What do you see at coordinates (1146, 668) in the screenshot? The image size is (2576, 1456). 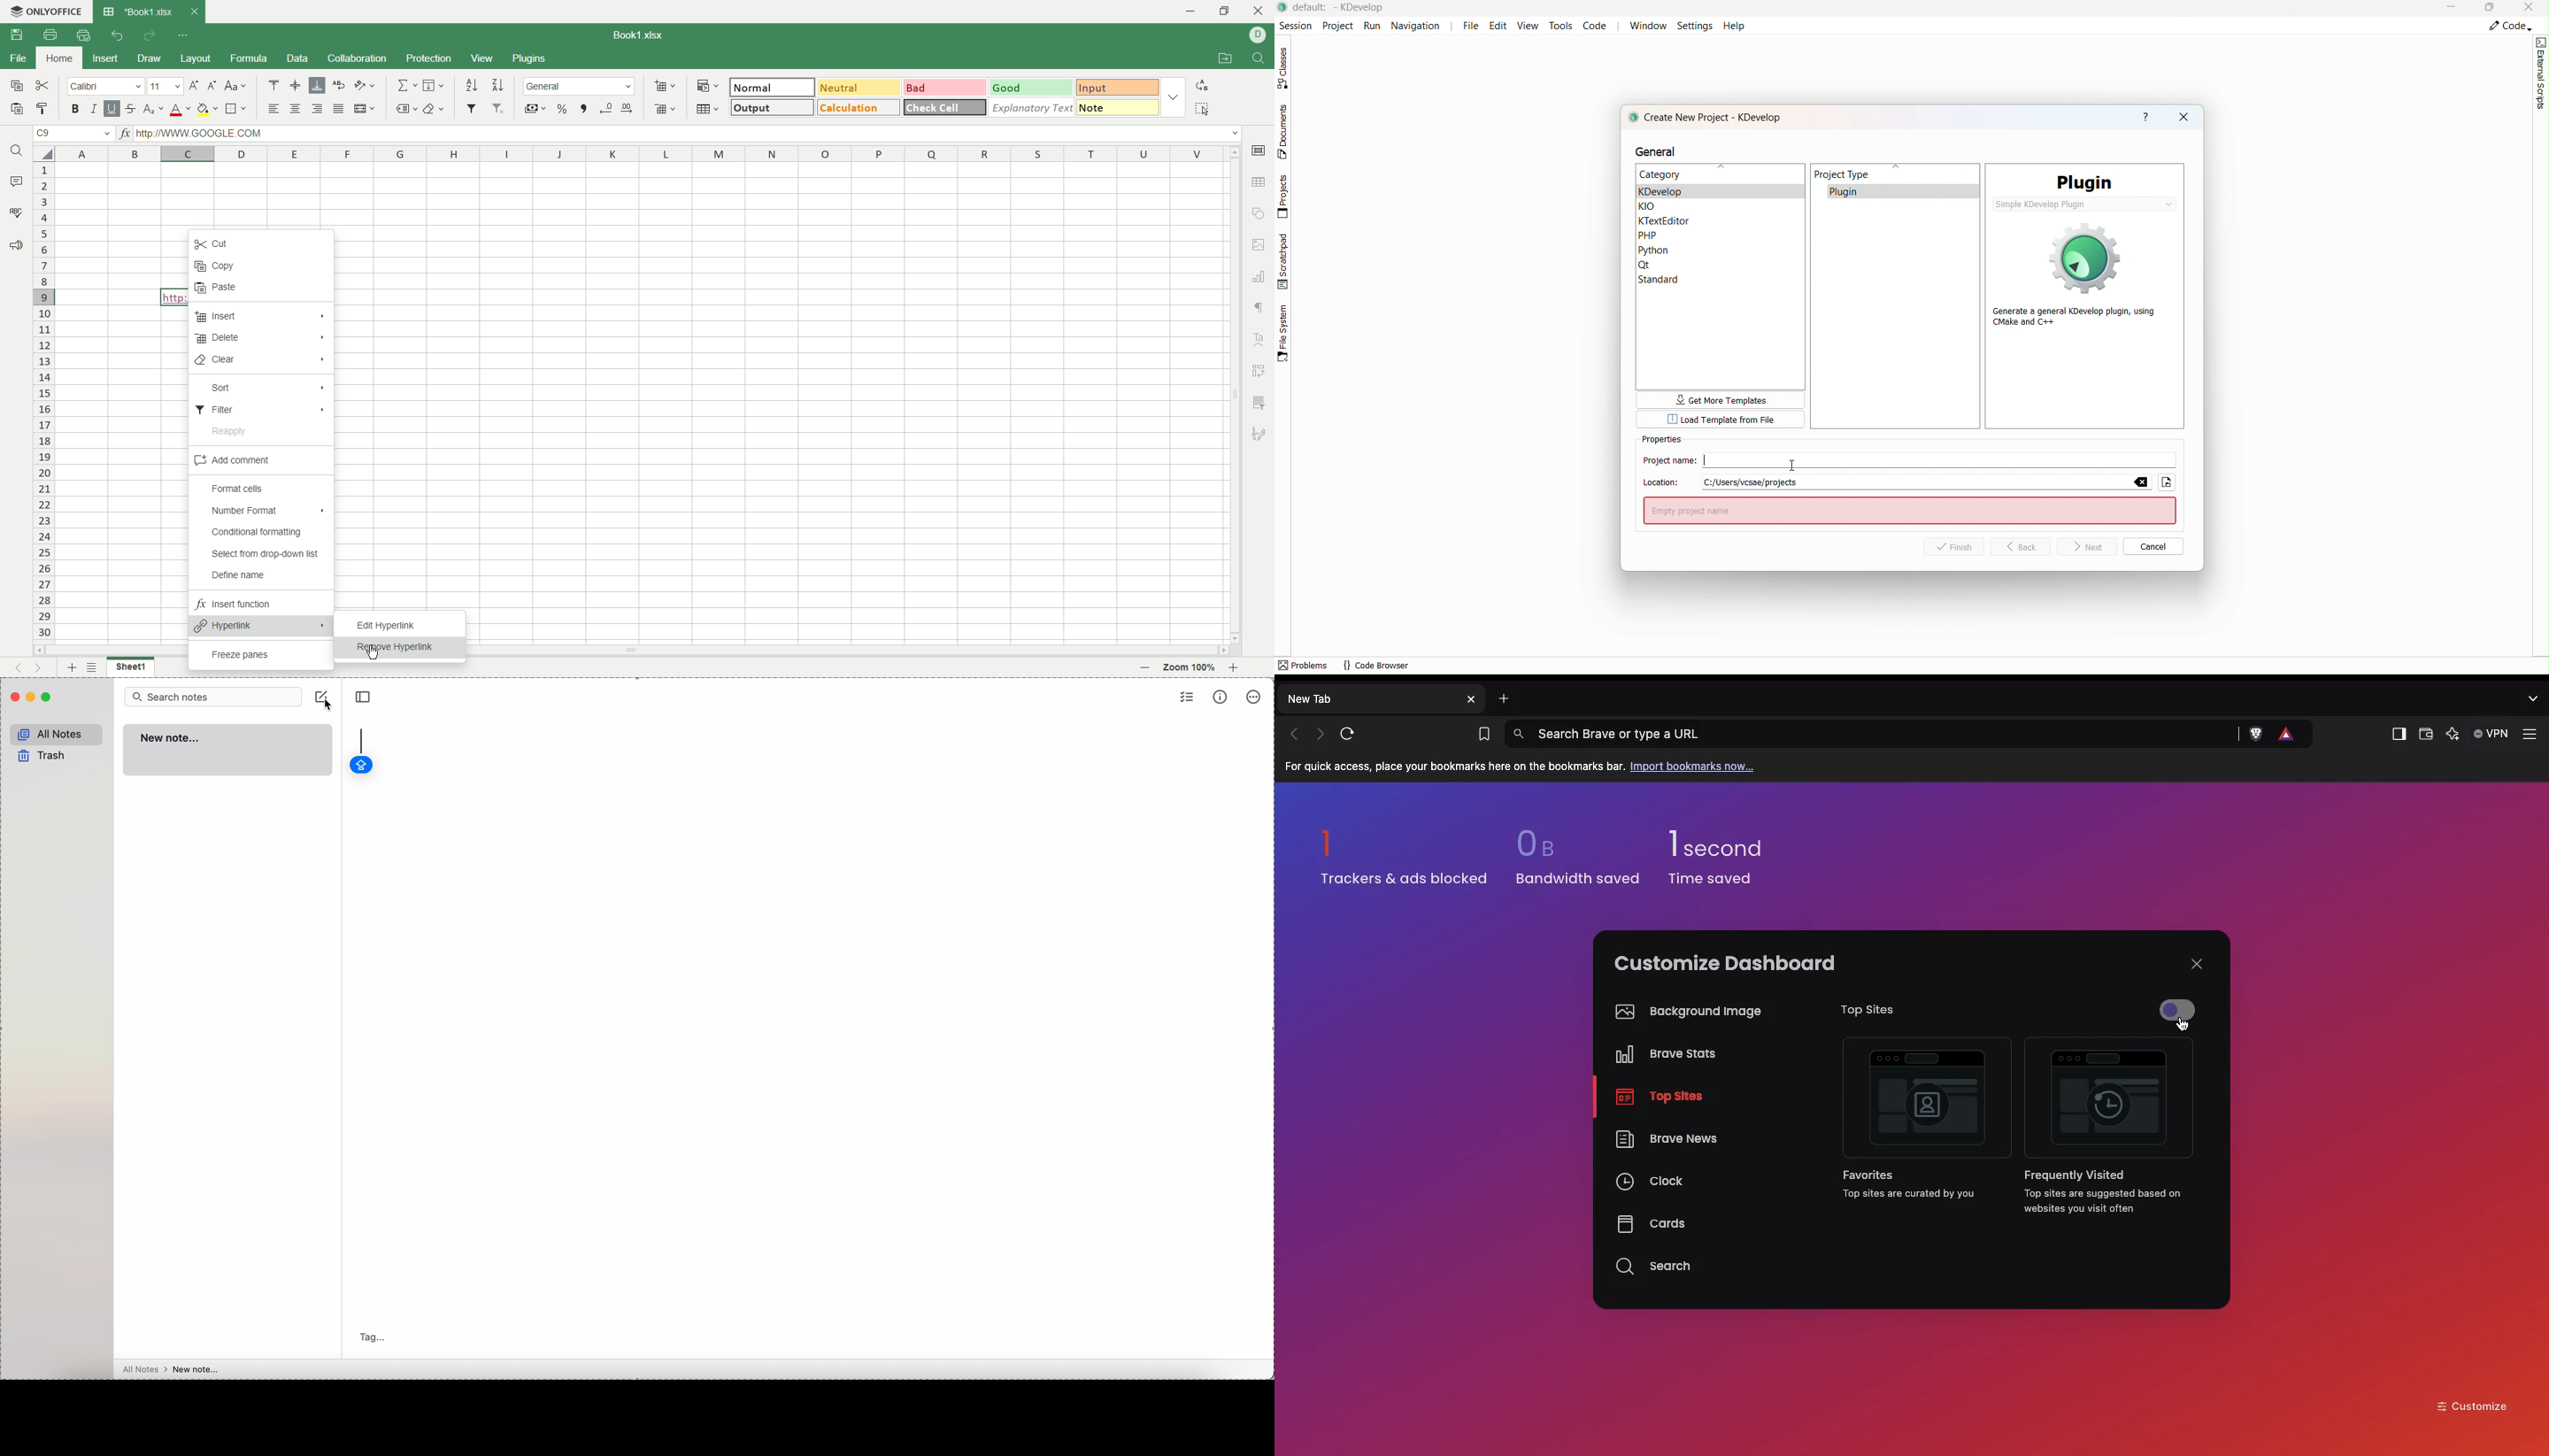 I see `zoom out` at bounding box center [1146, 668].